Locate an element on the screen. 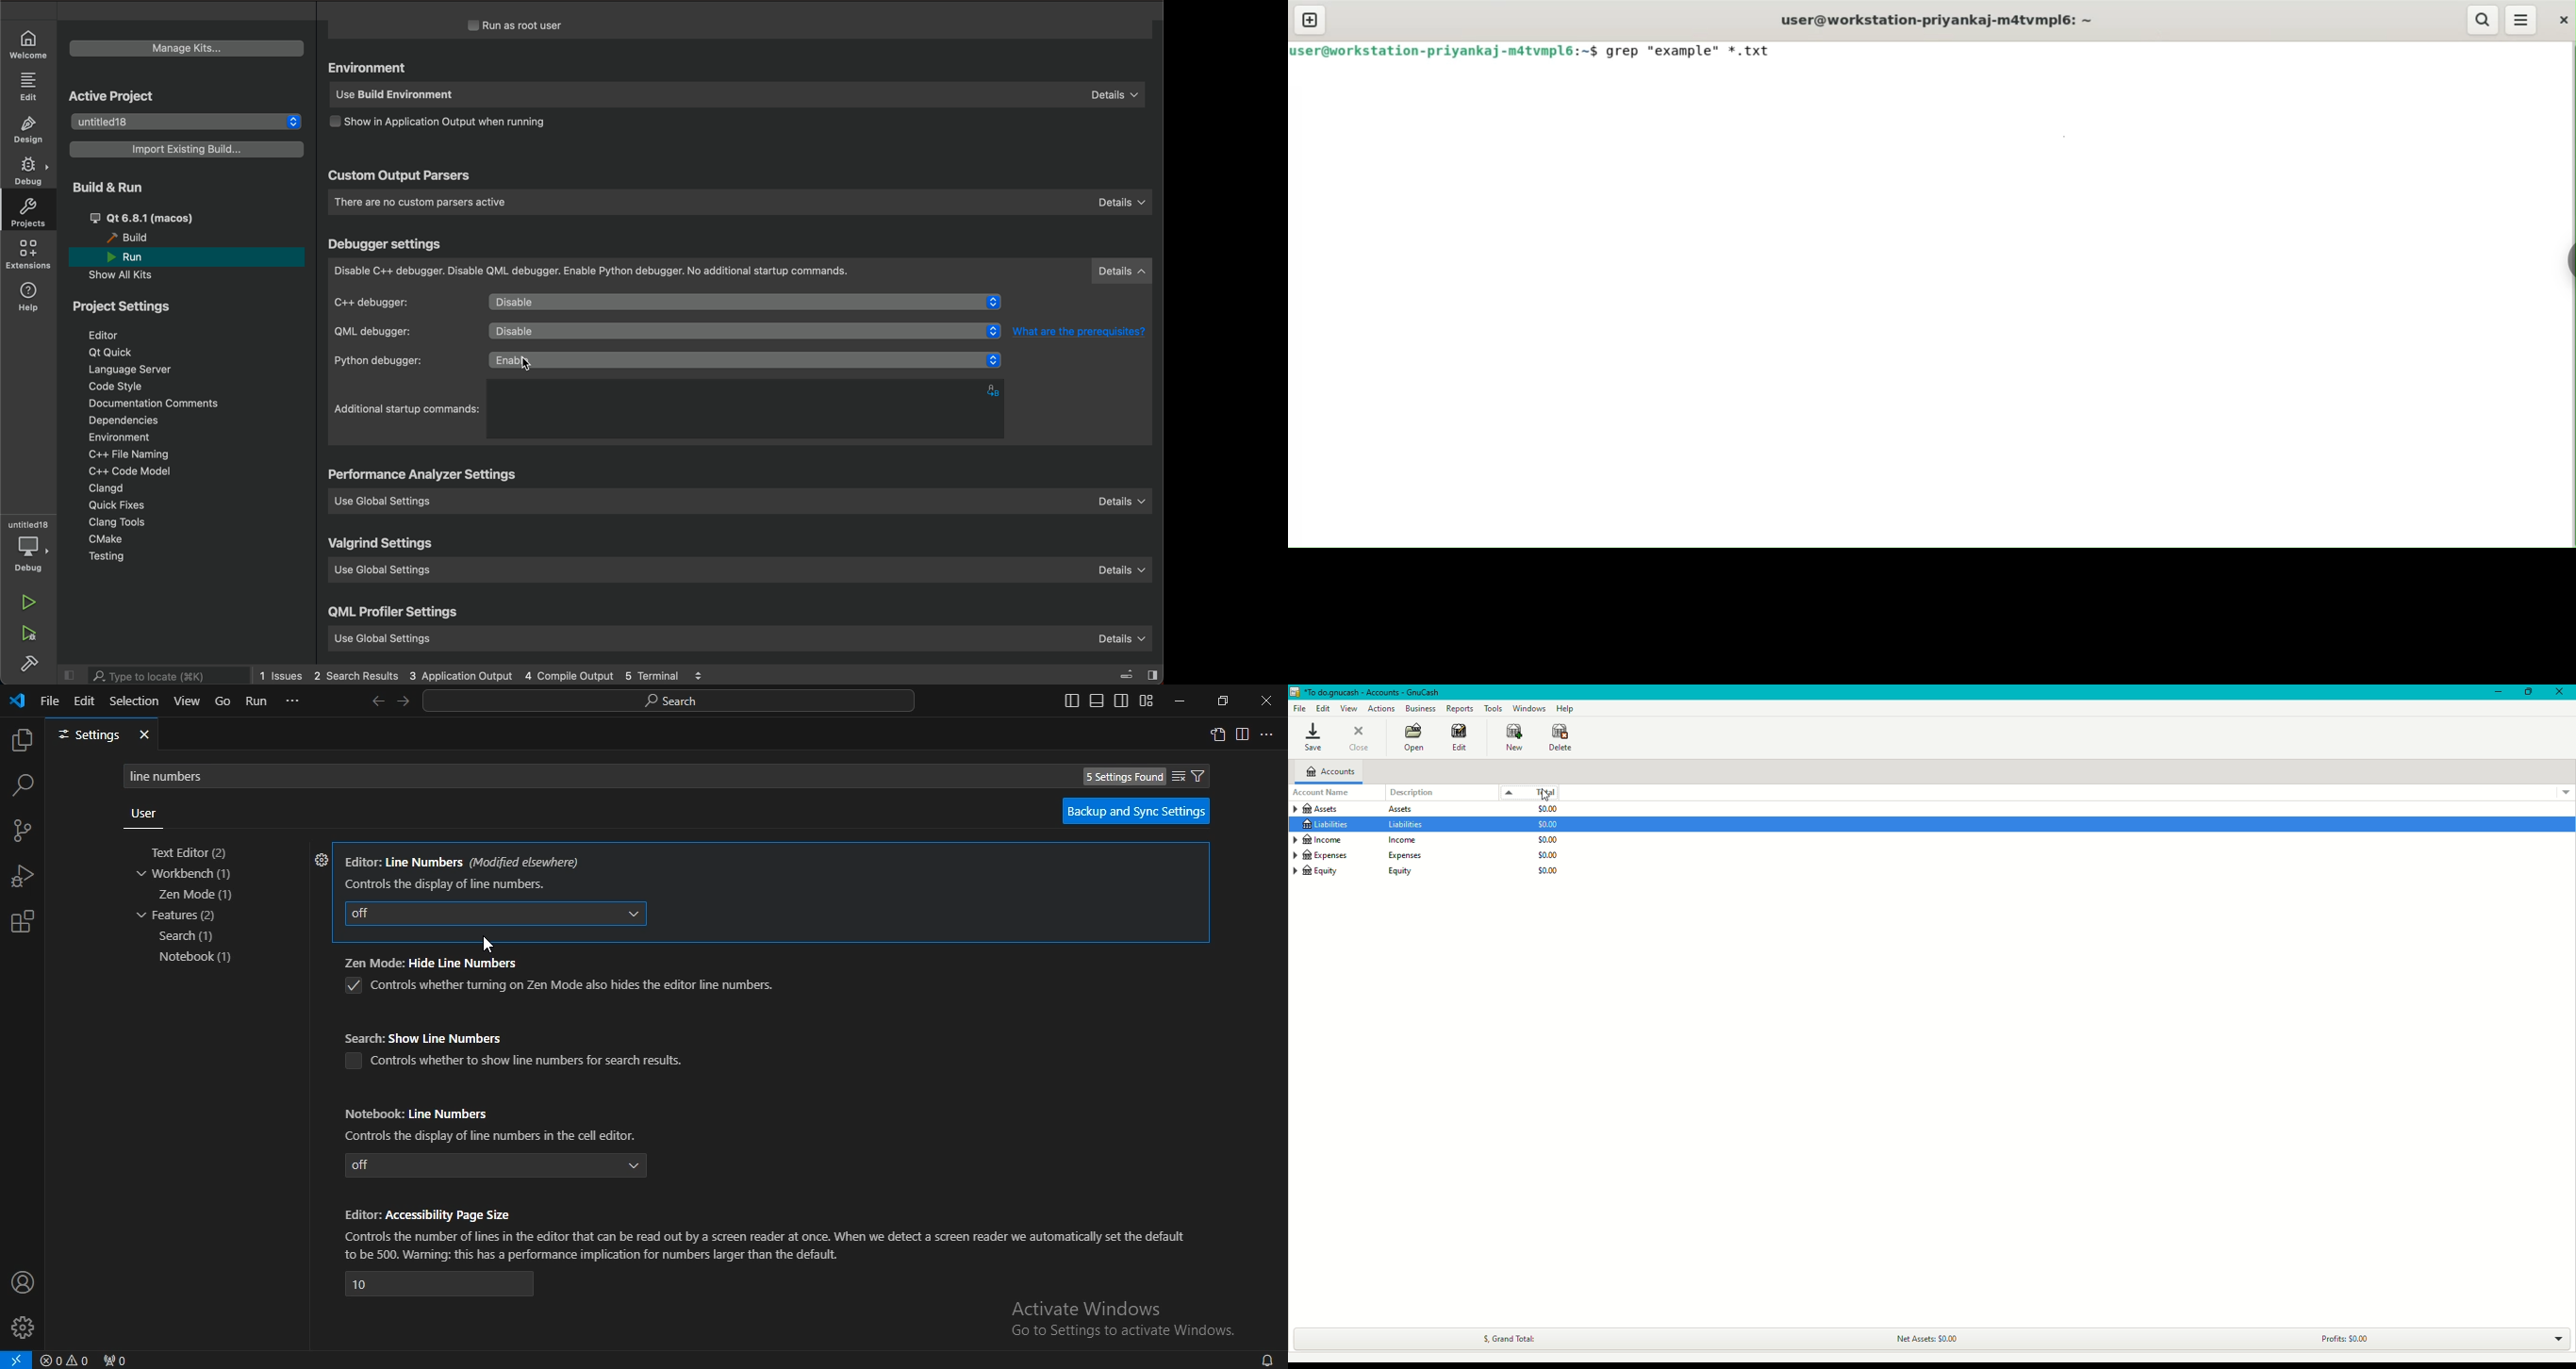 Image resolution: width=2576 pixels, height=1372 pixels. Total is located at coordinates (1544, 791).